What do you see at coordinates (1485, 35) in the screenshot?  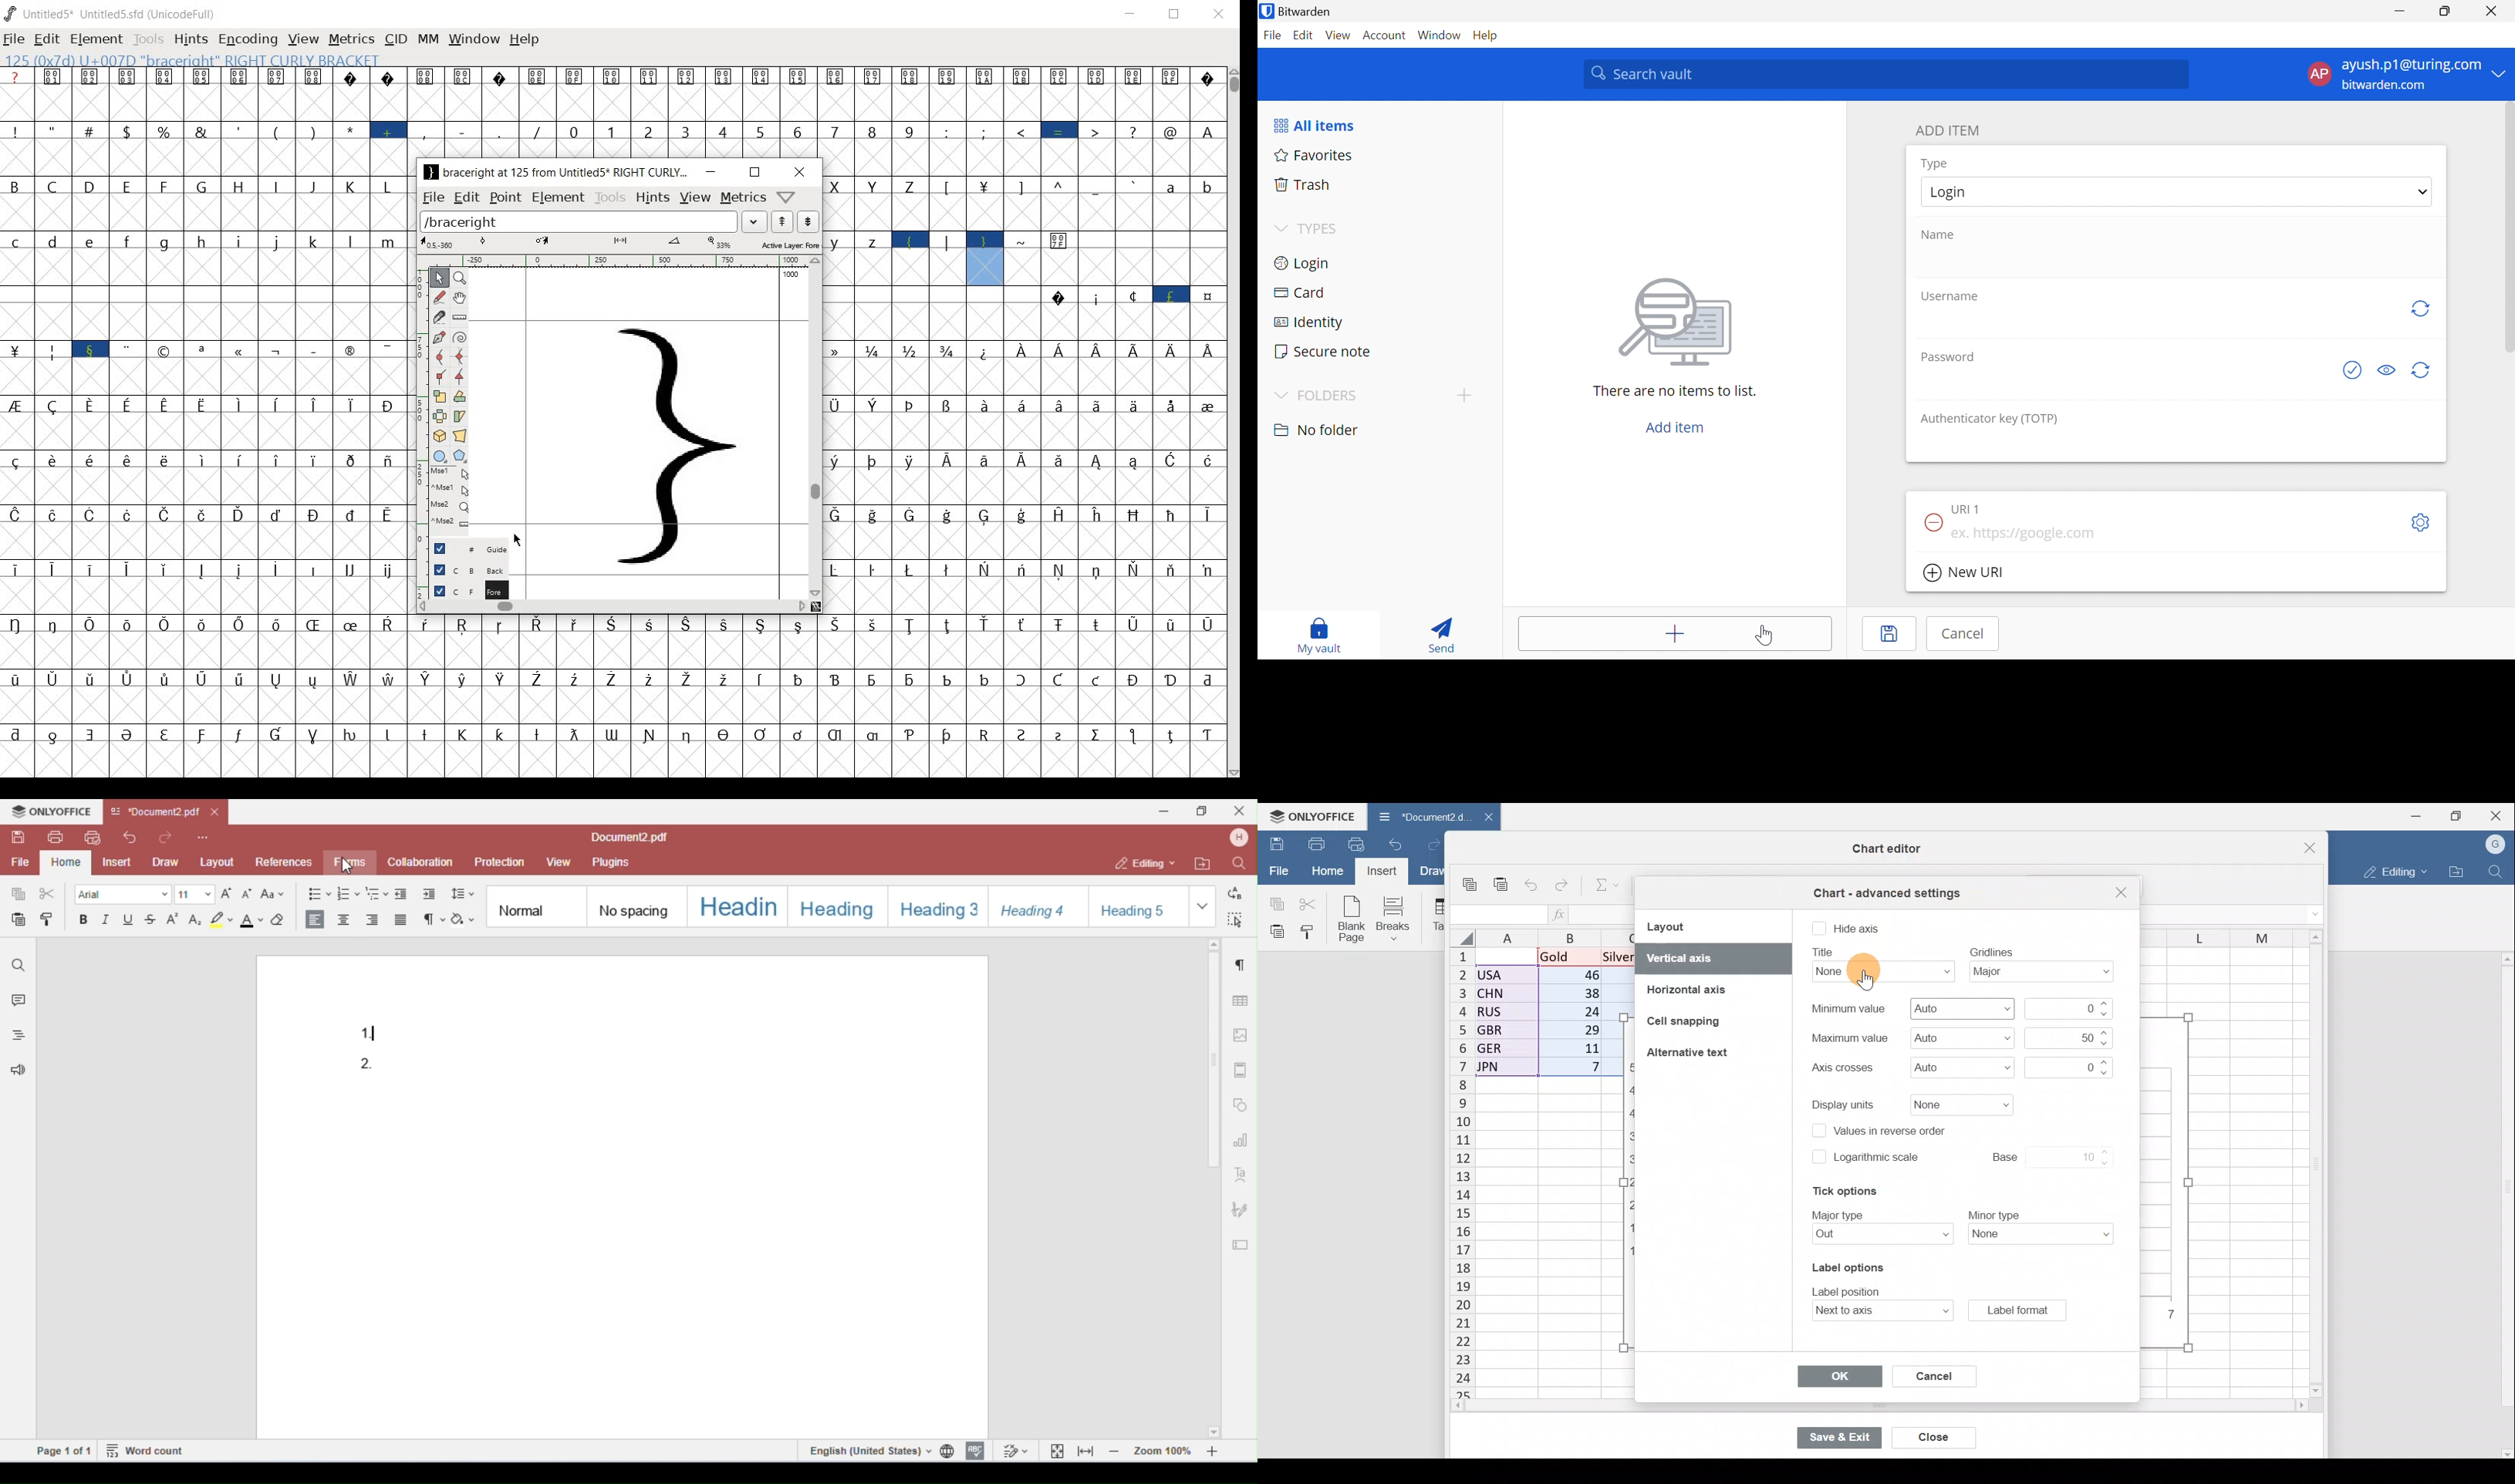 I see `Help` at bounding box center [1485, 35].